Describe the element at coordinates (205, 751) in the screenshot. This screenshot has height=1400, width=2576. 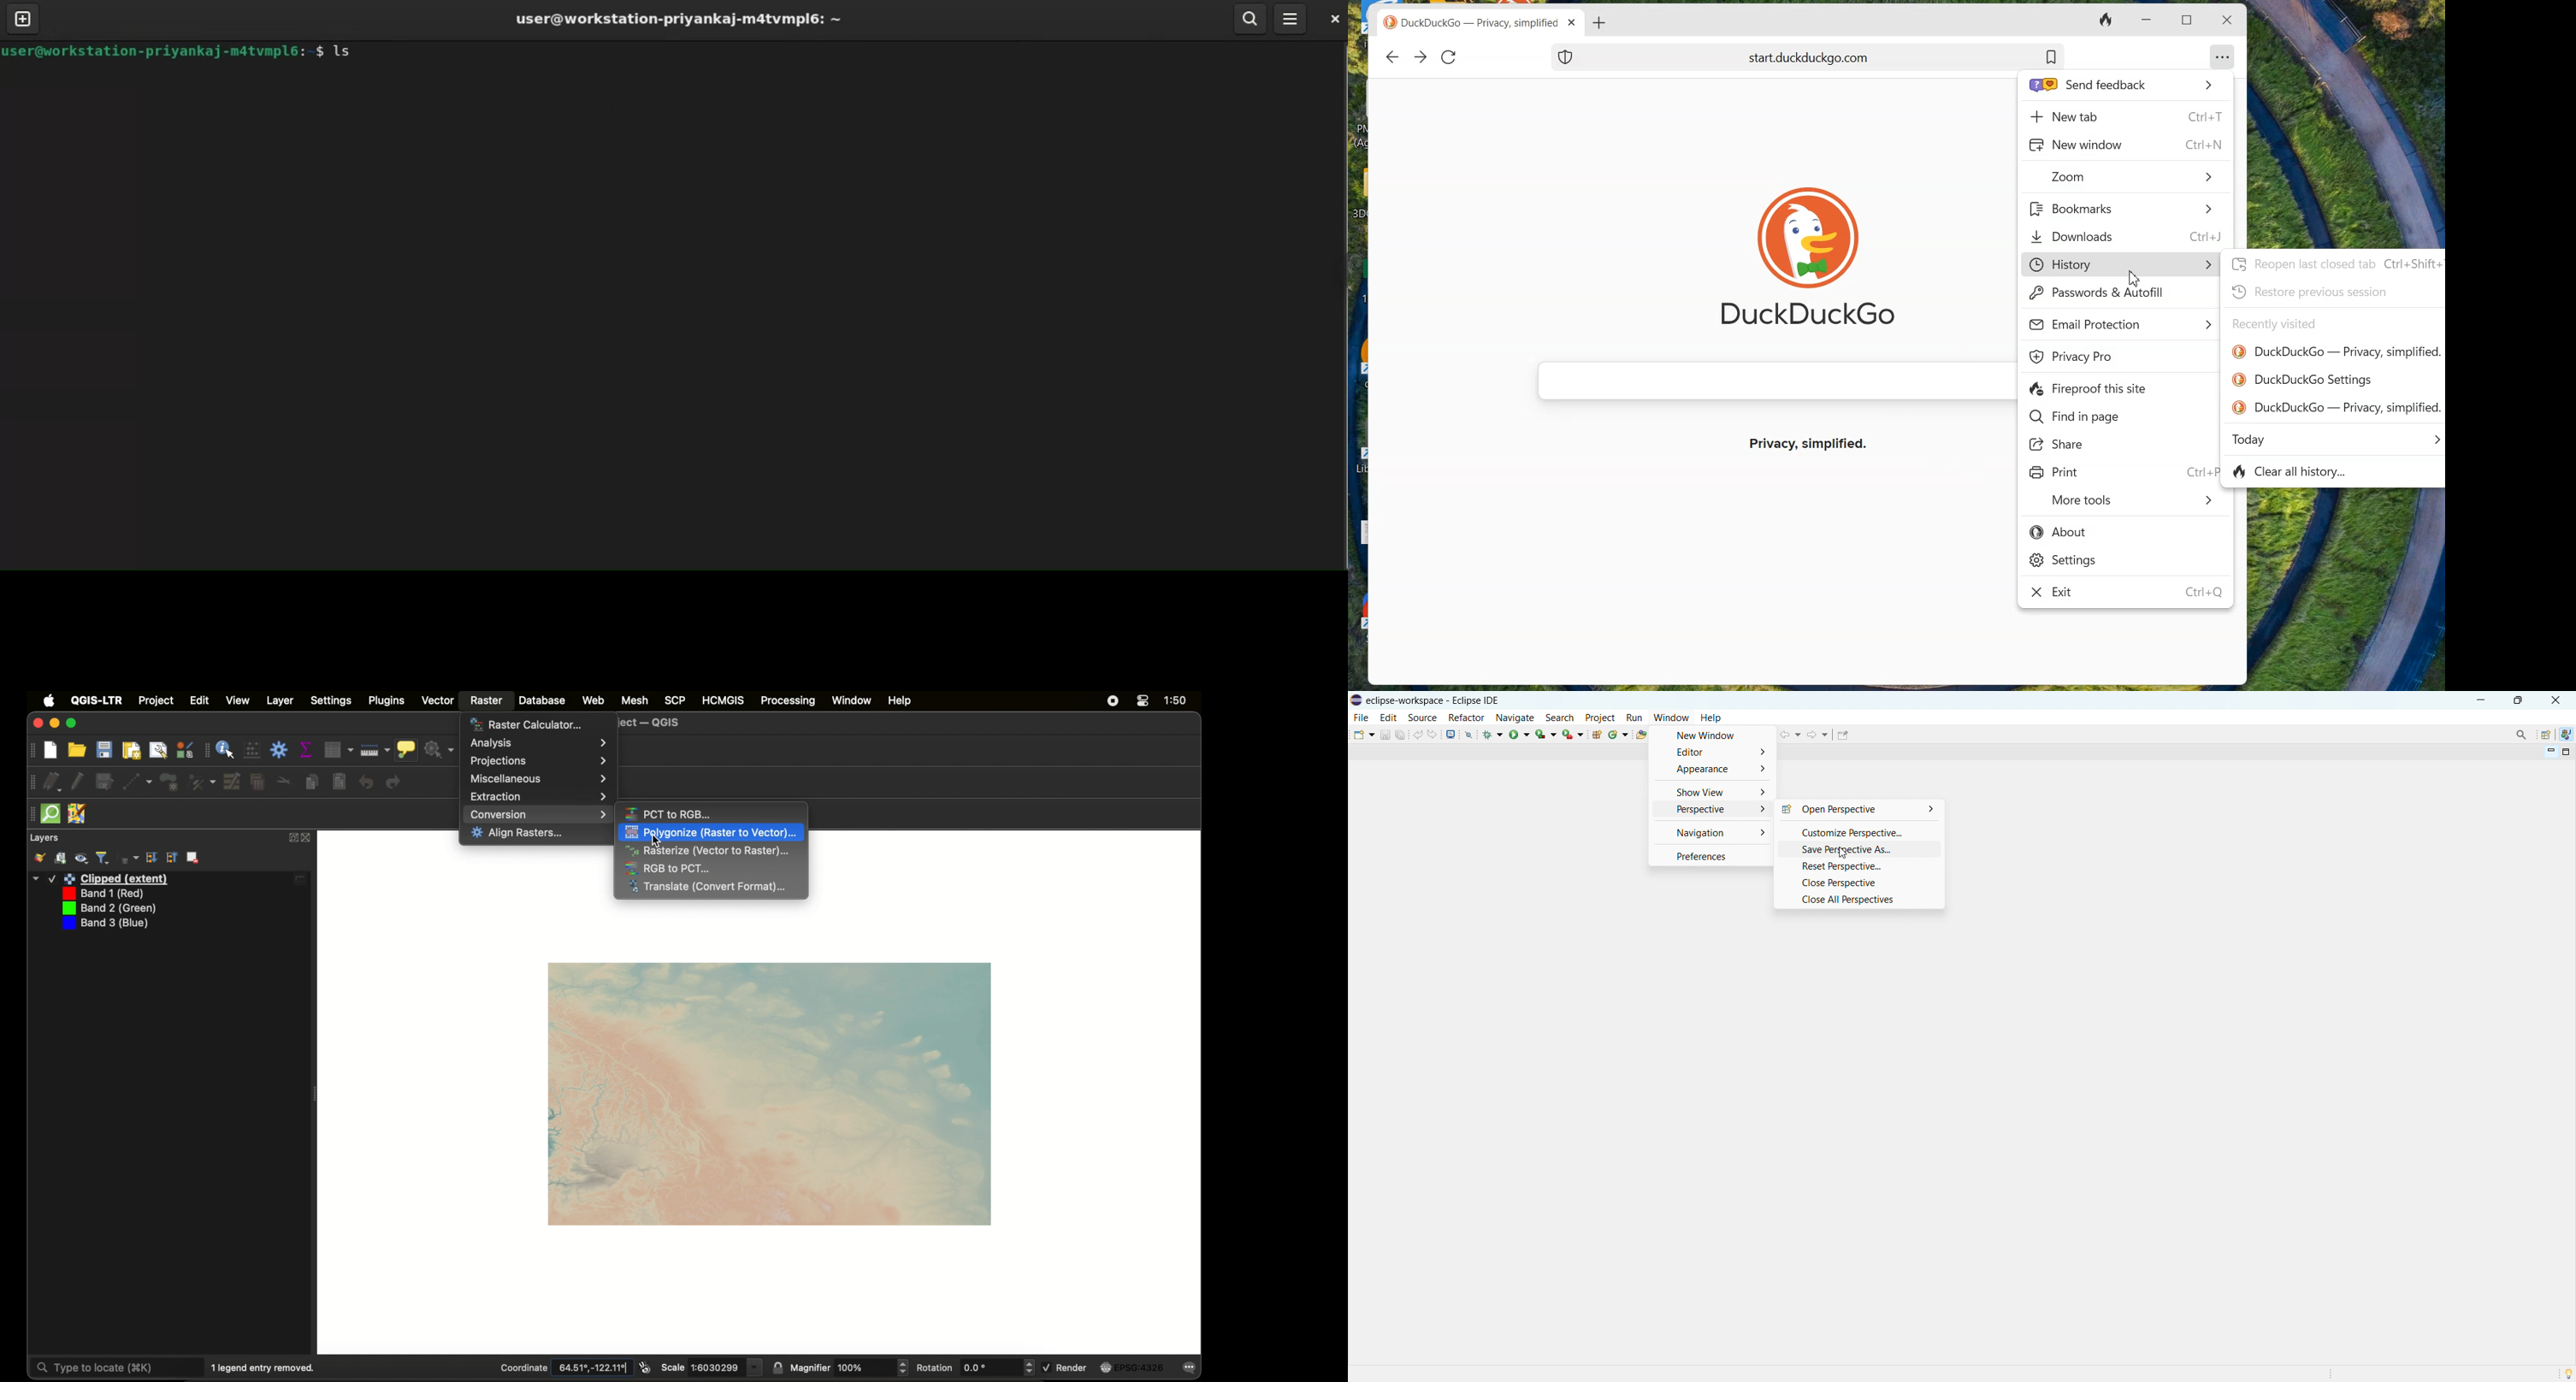
I see `drag handle` at that location.